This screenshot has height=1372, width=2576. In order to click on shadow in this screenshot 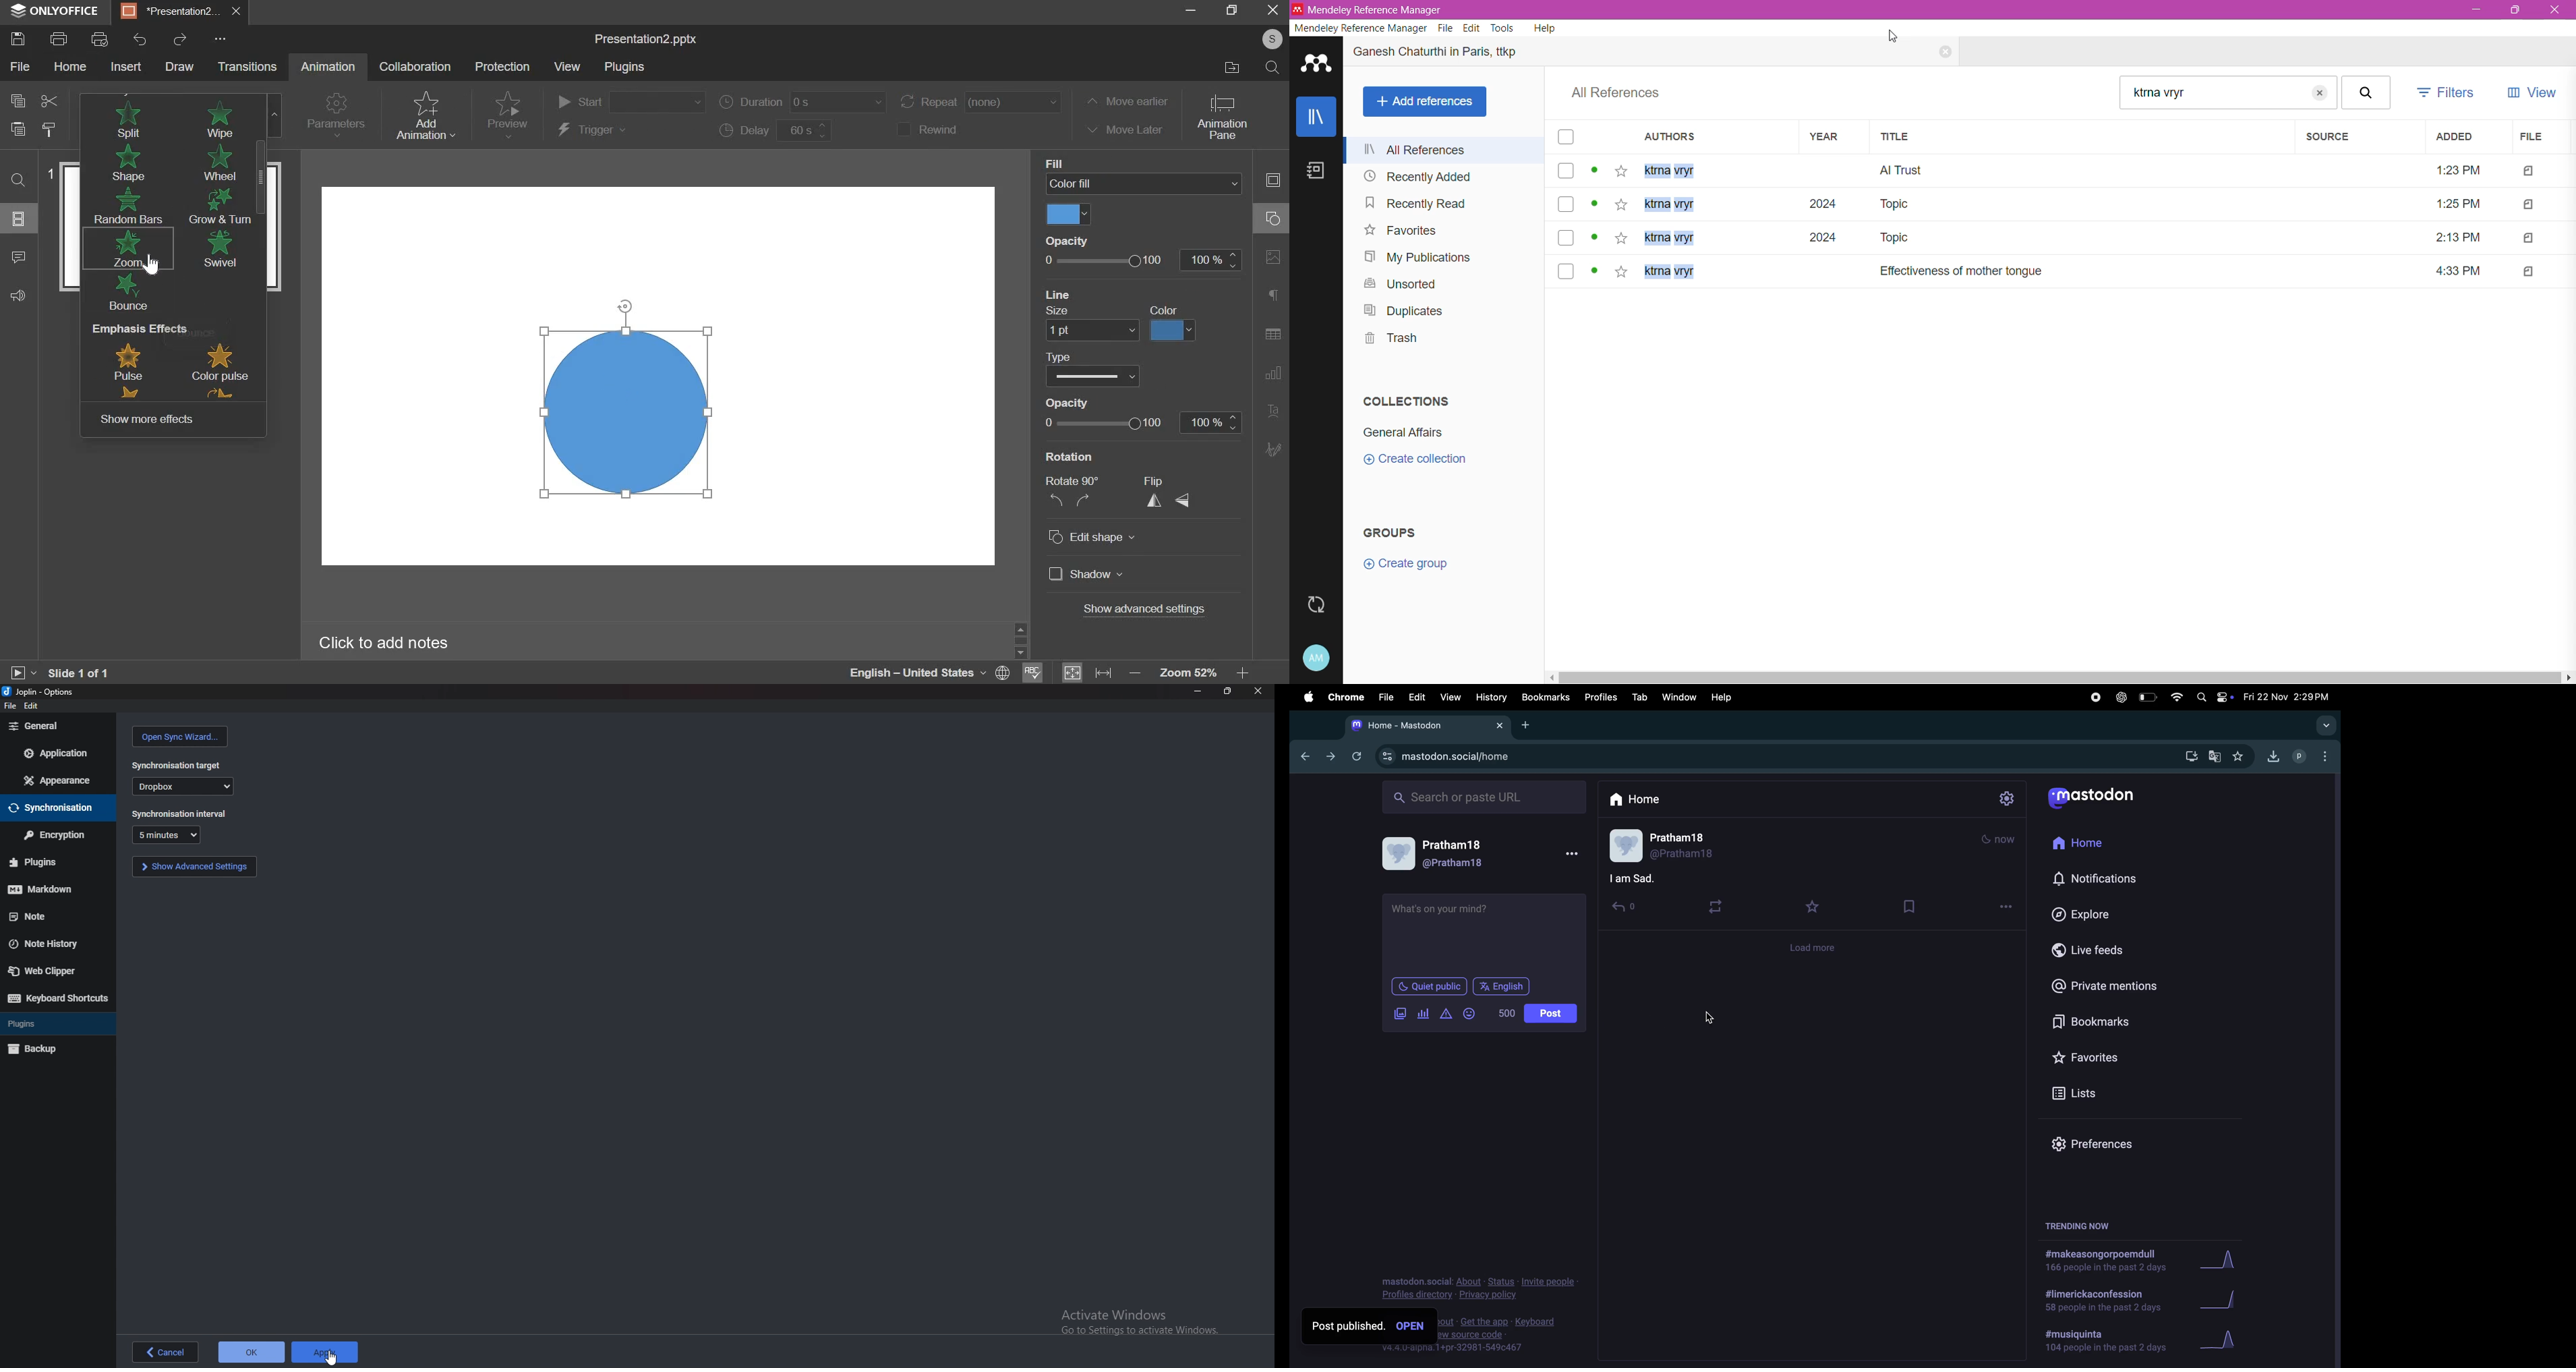, I will do `click(1088, 575)`.